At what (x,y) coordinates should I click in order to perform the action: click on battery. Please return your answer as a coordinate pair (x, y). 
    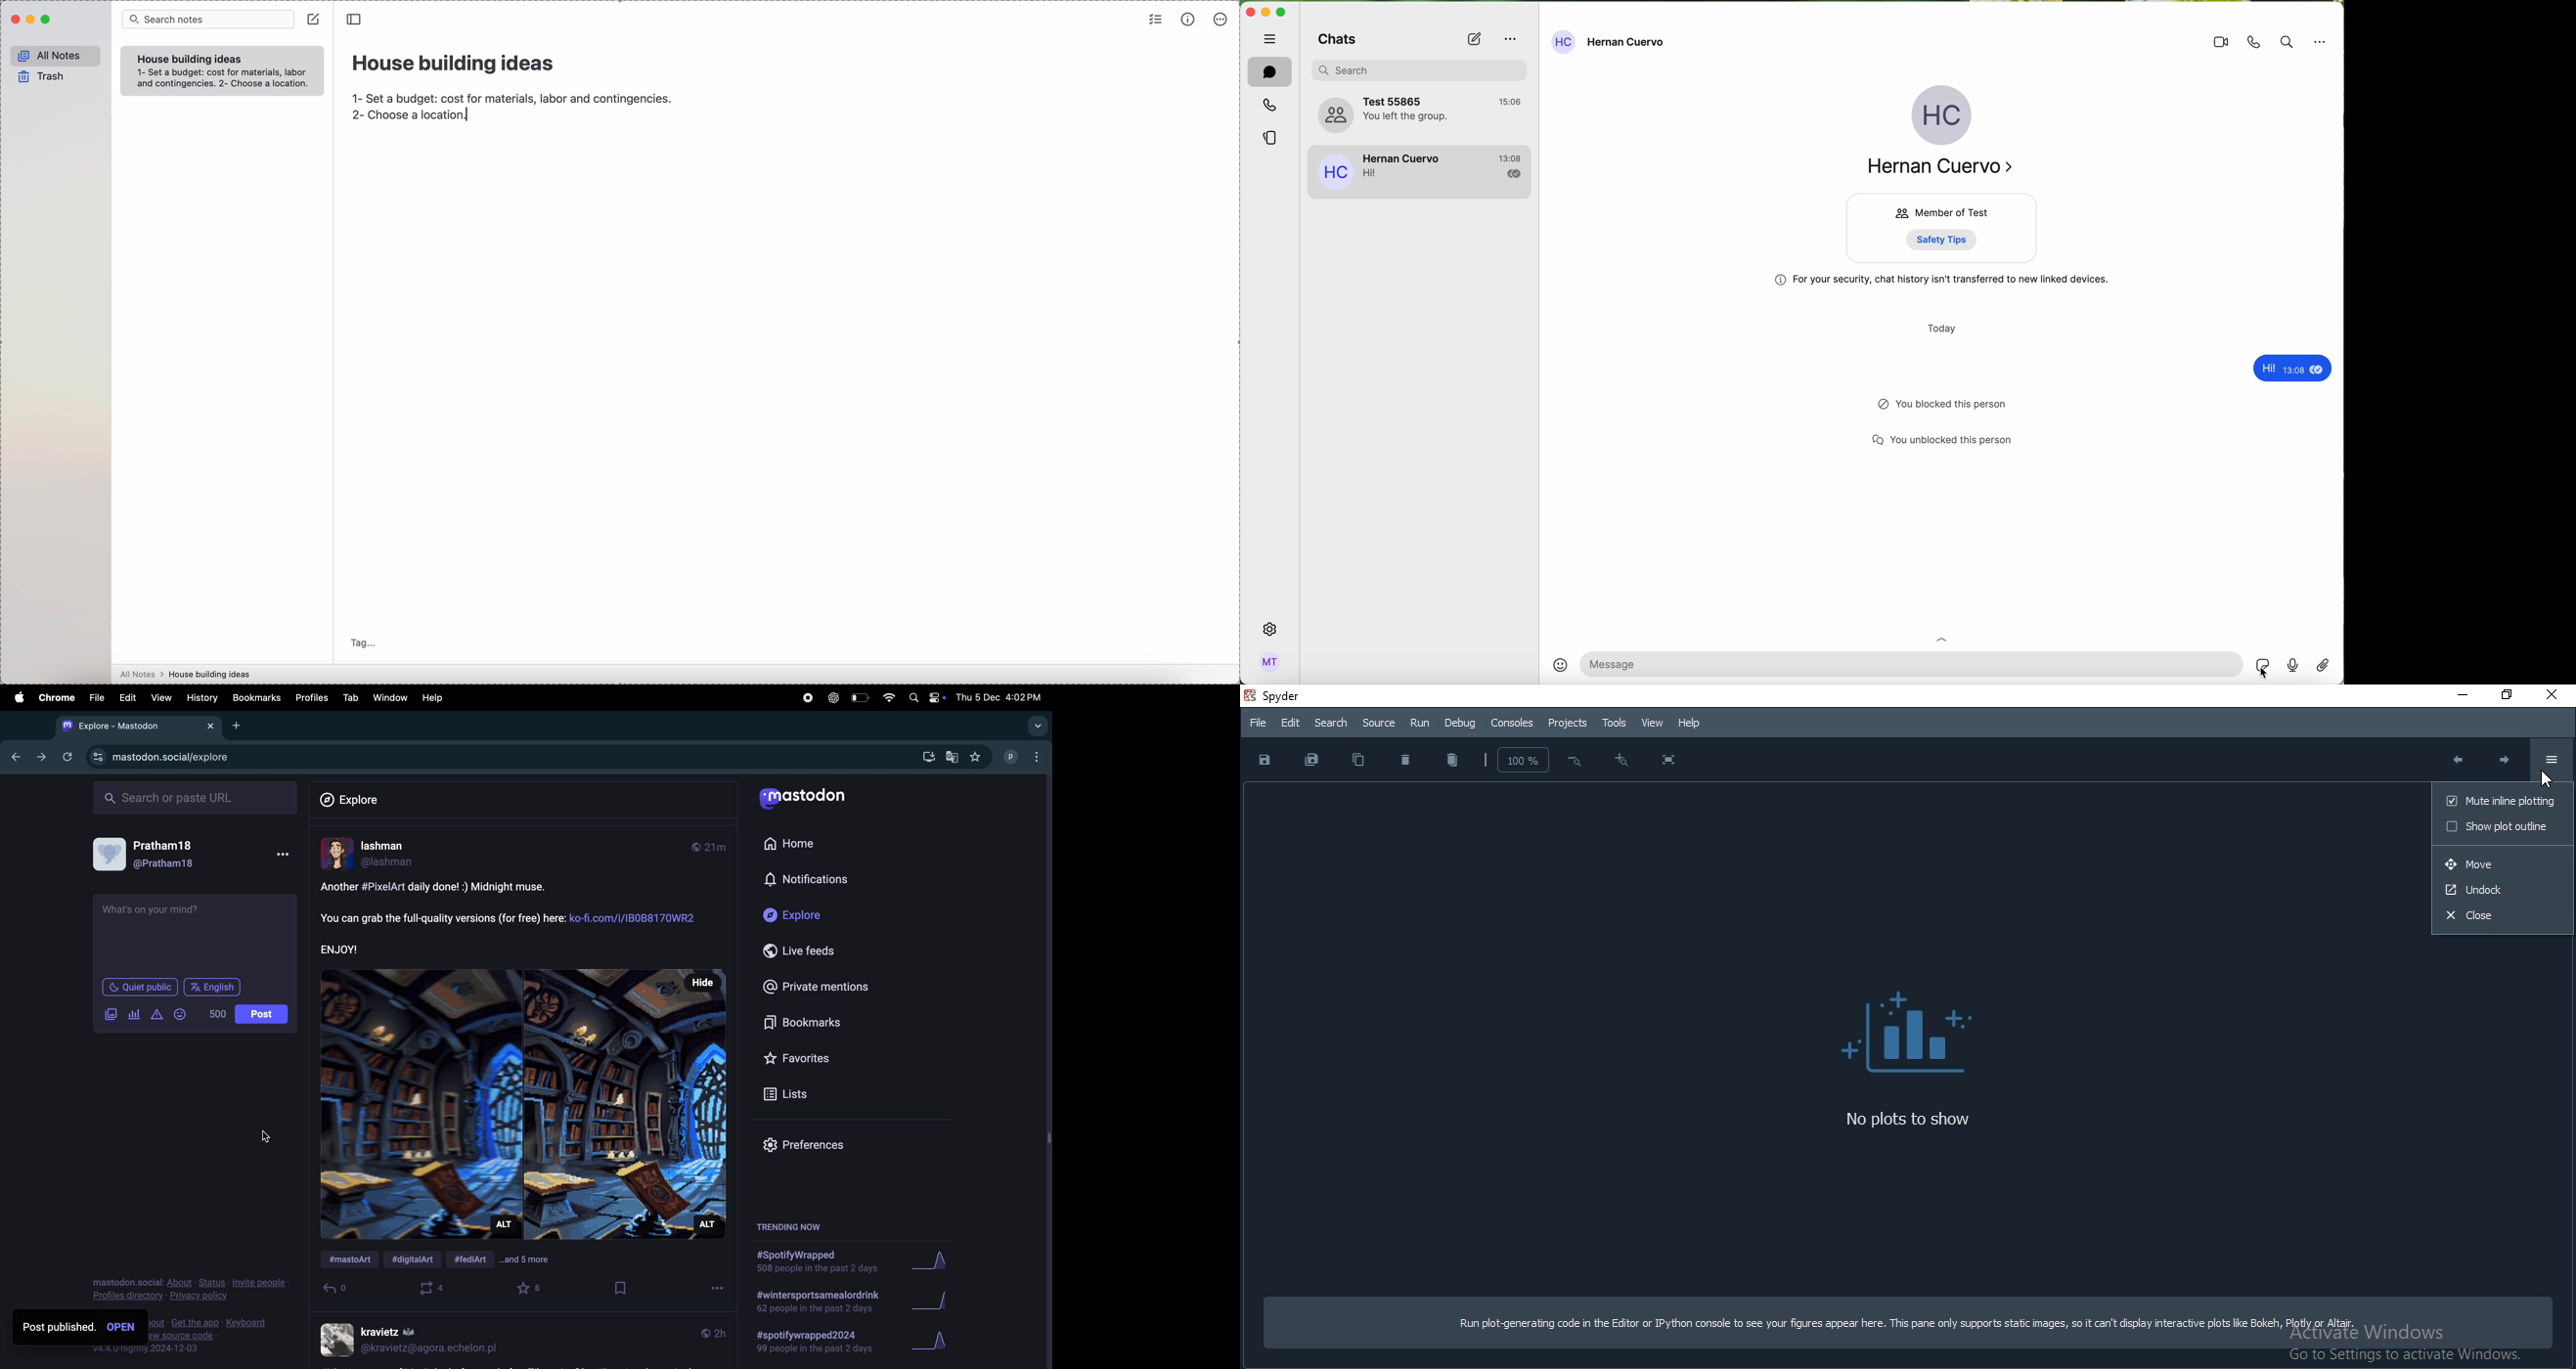
    Looking at the image, I should click on (859, 697).